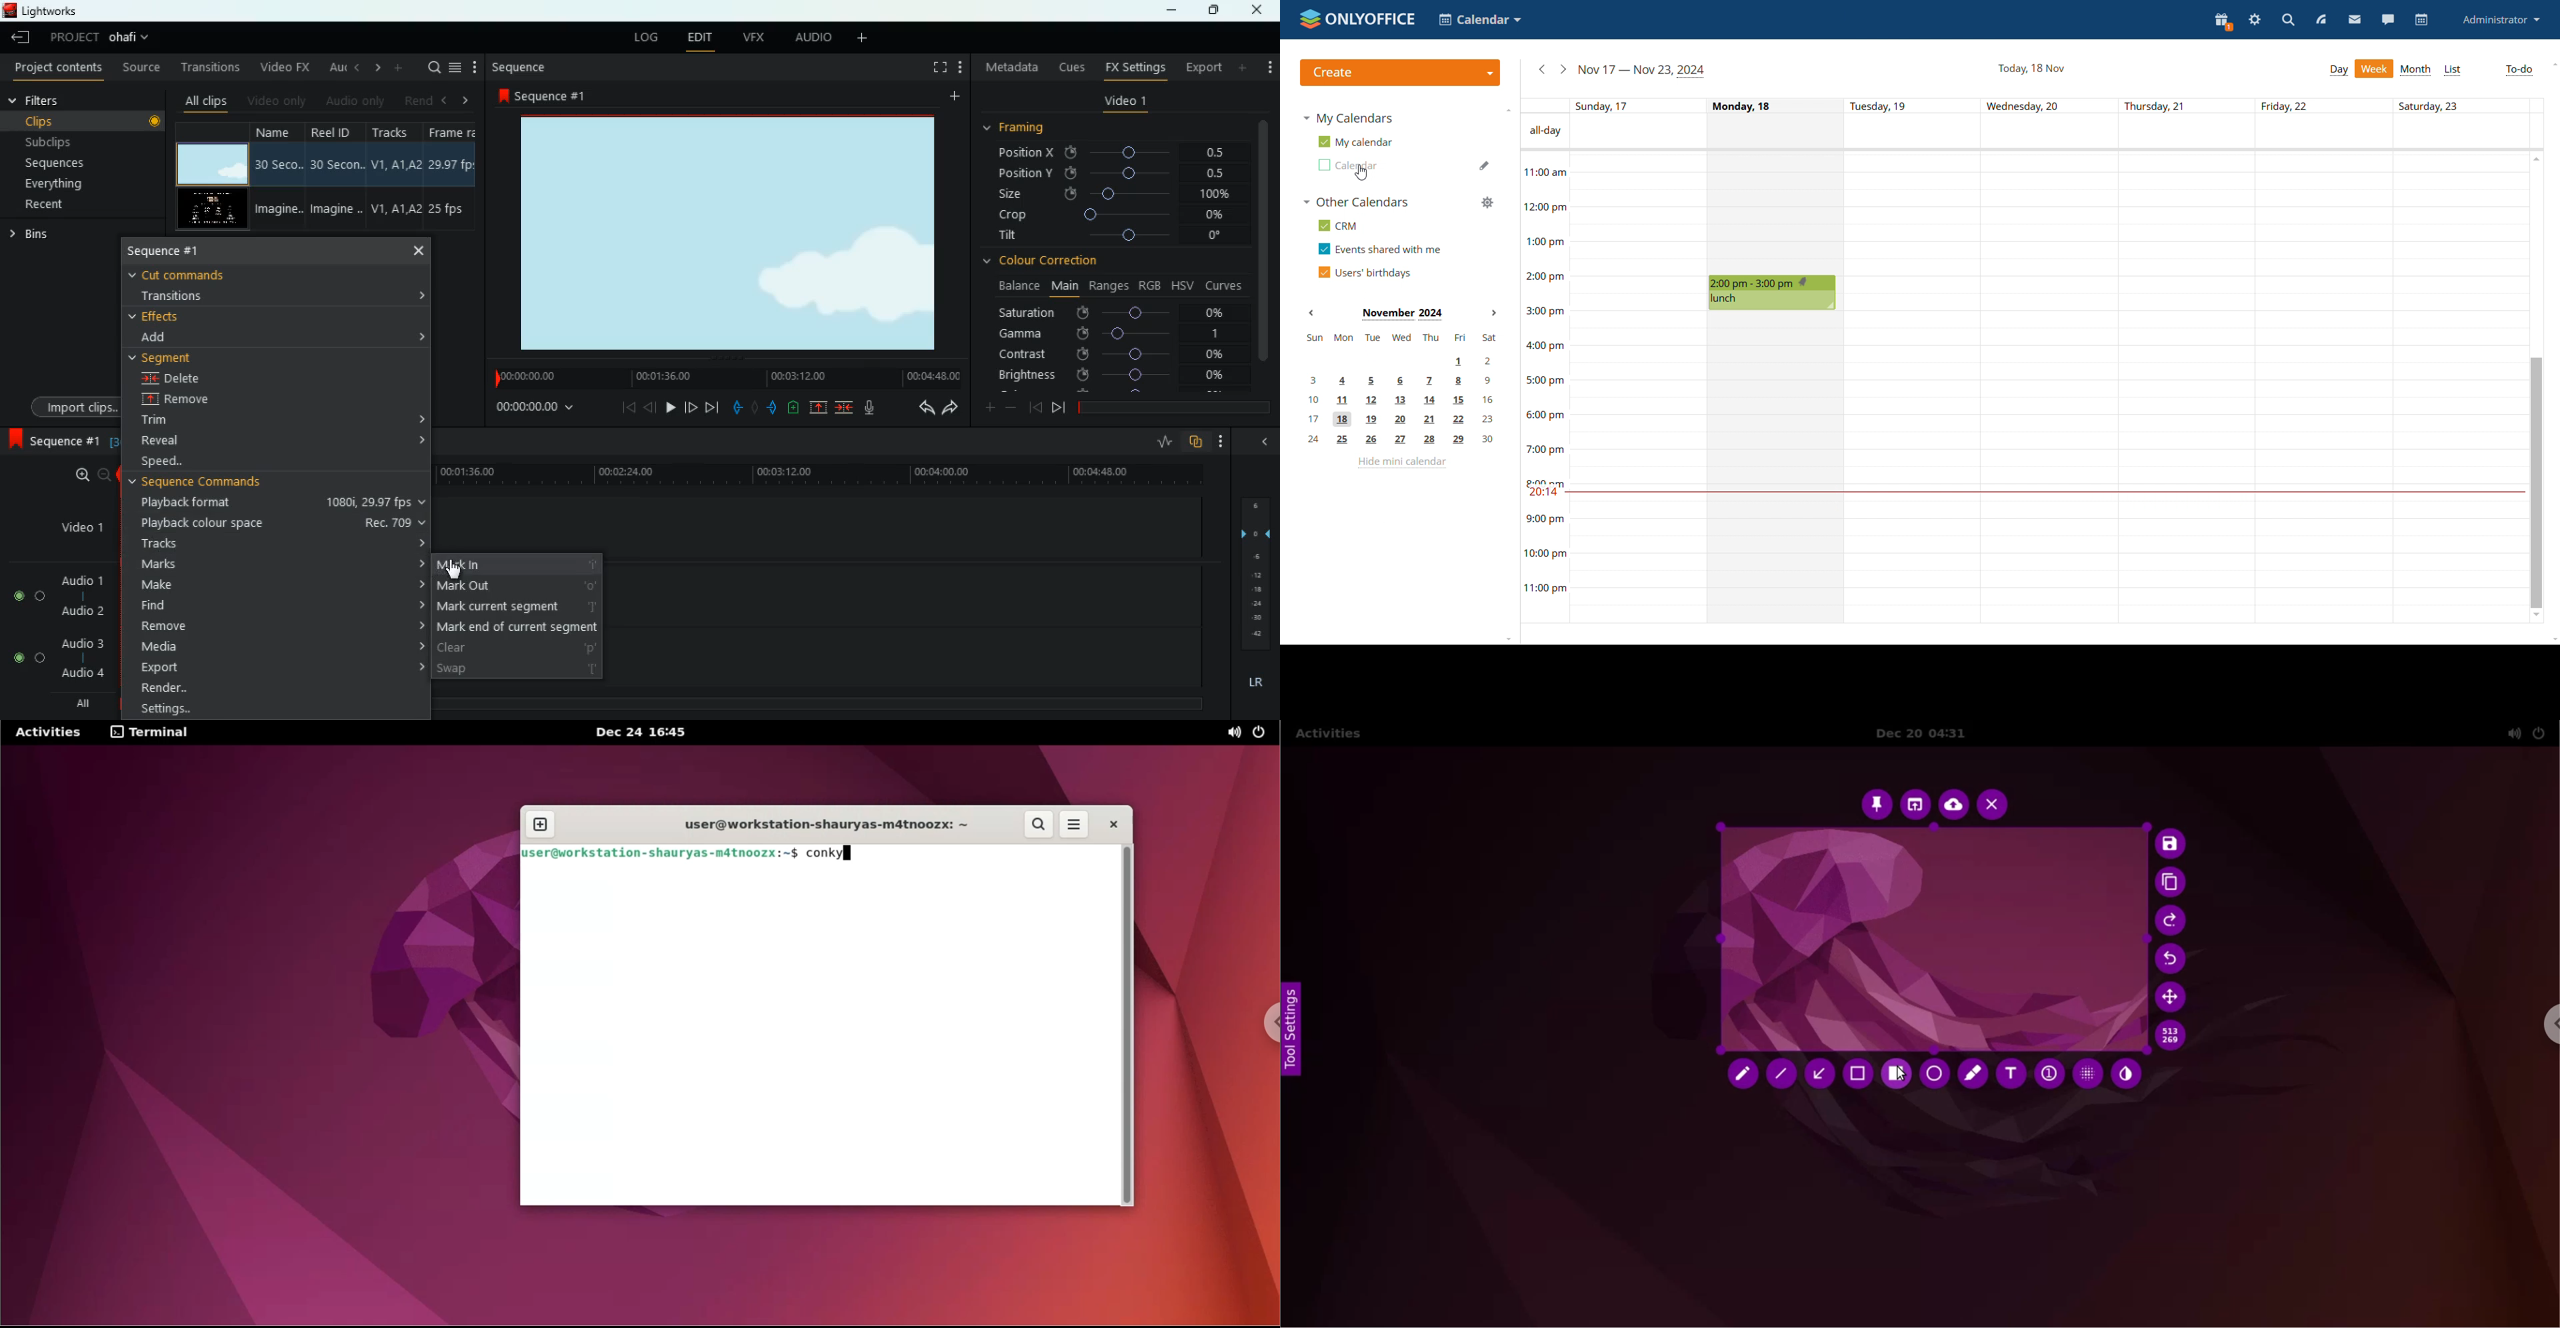 This screenshot has height=1344, width=2576. Describe the element at coordinates (2536, 616) in the screenshot. I see `scroll down` at that location.